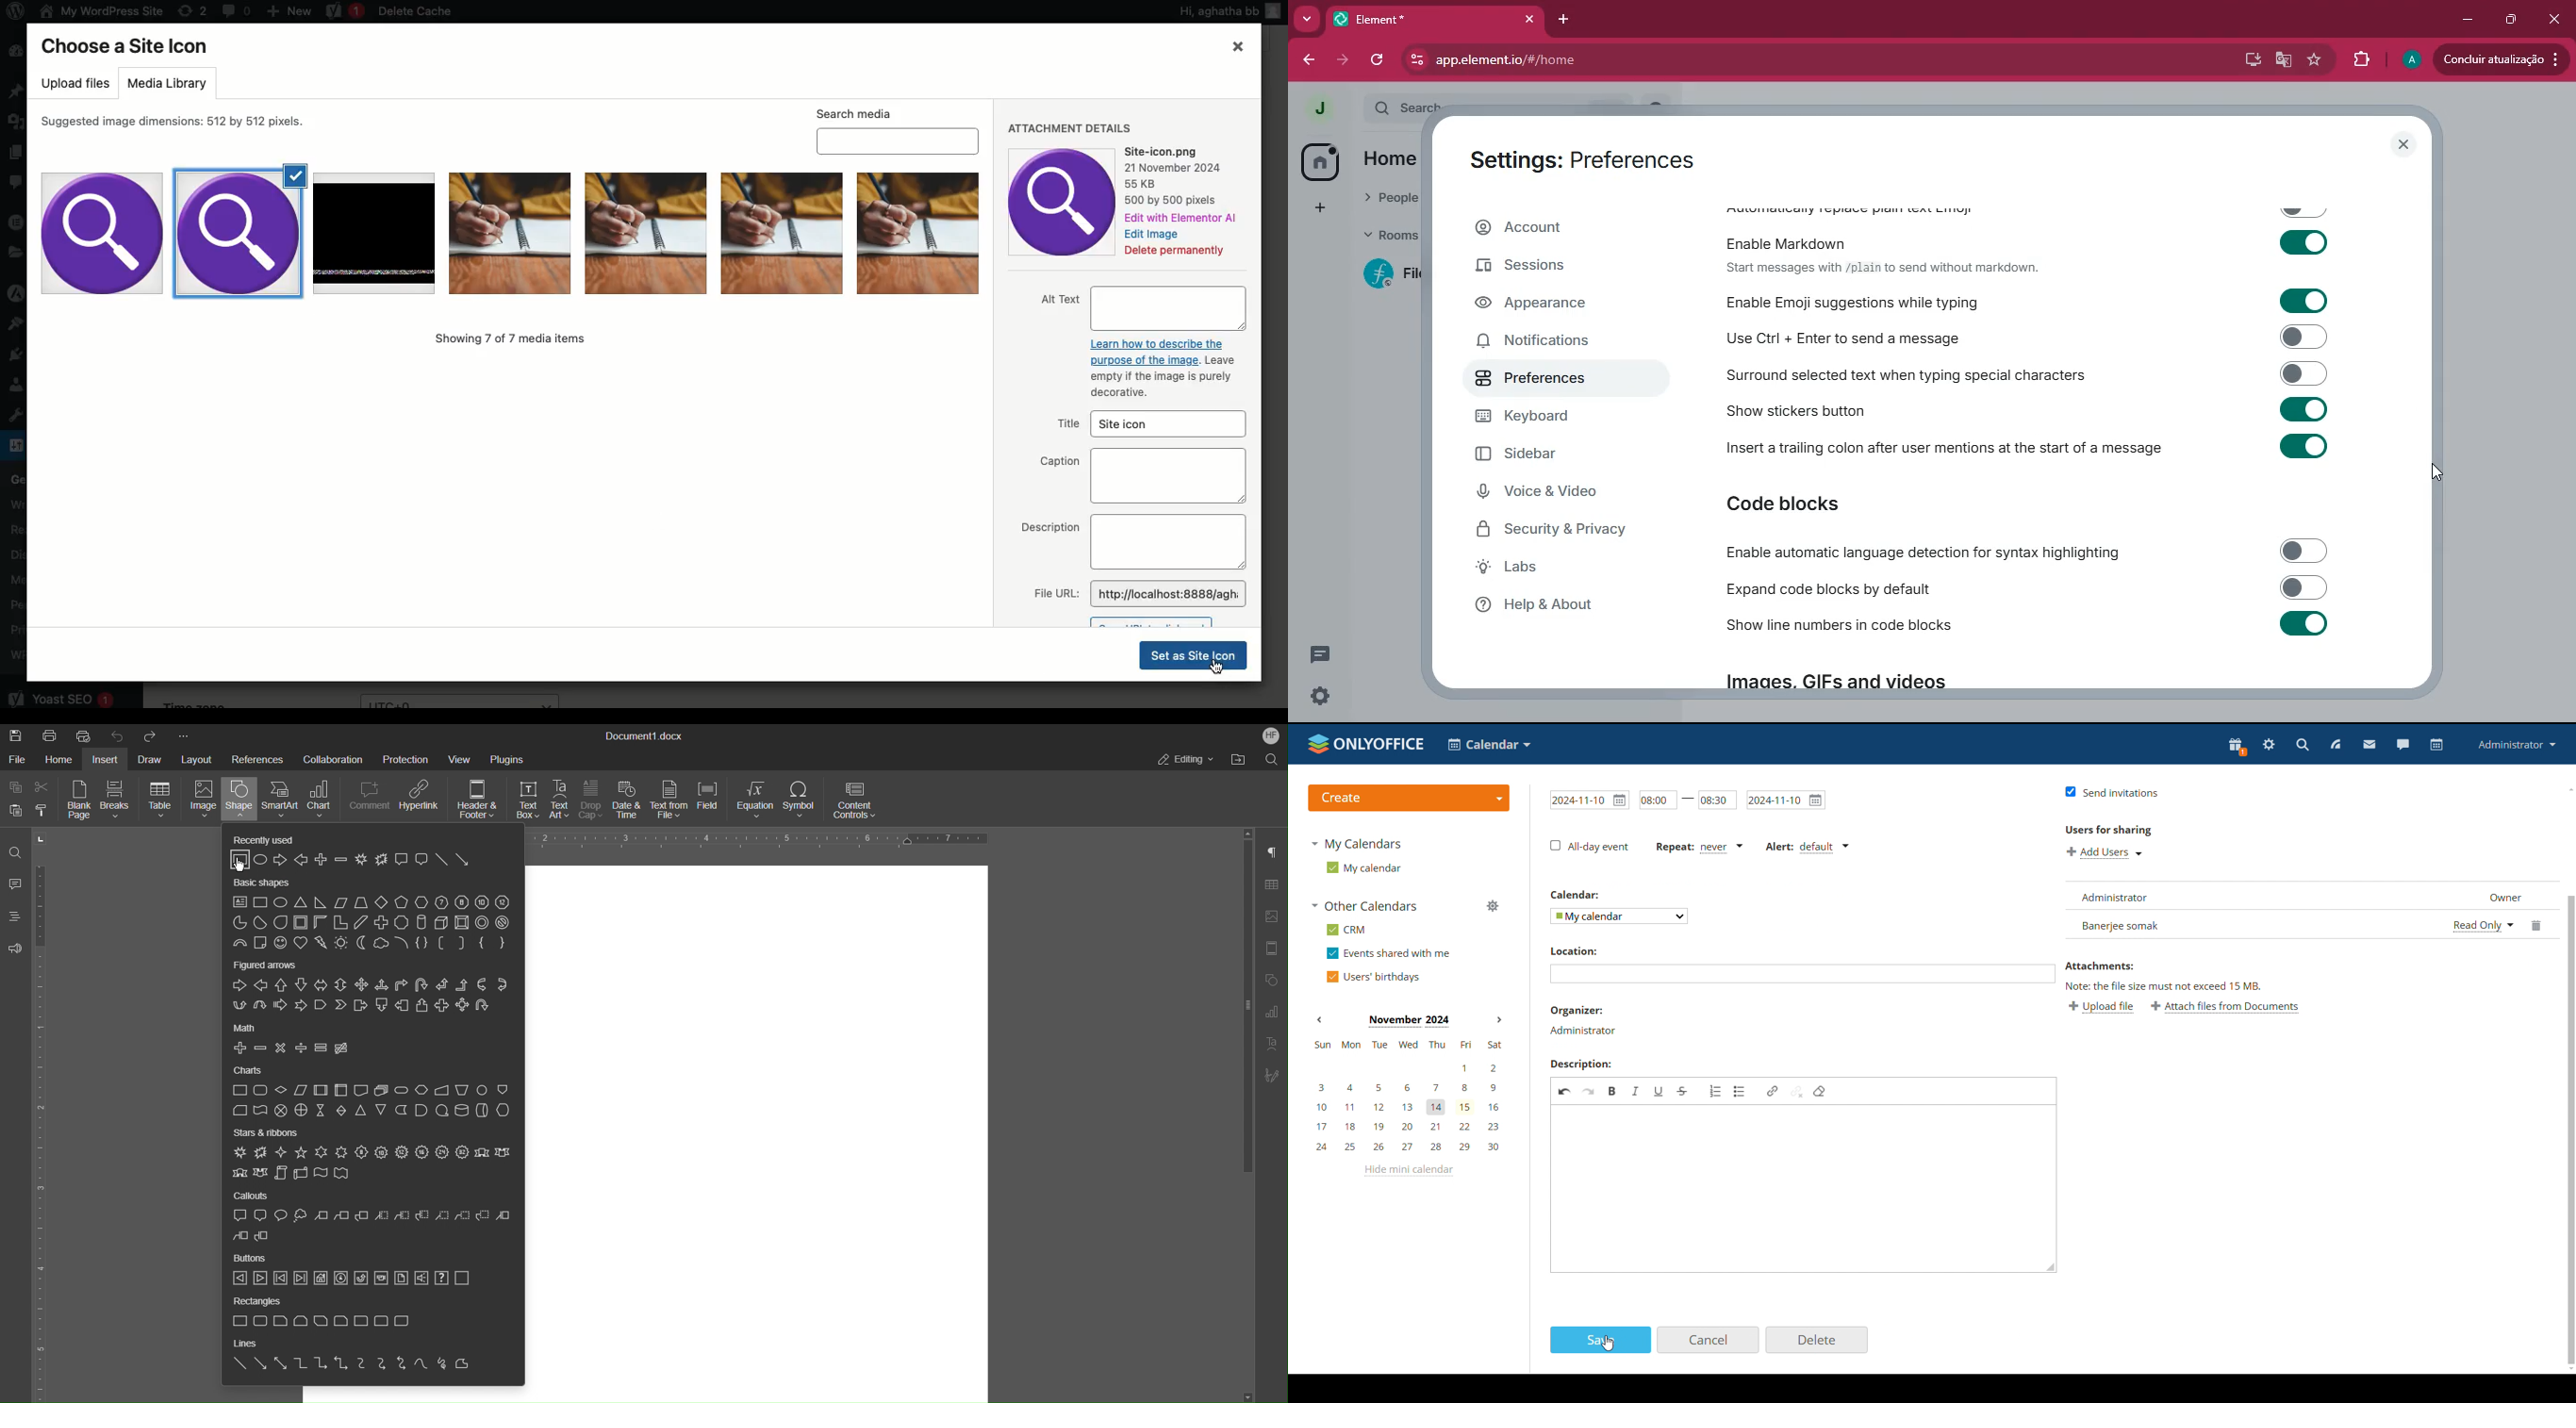  What do you see at coordinates (252, 1259) in the screenshot?
I see `Buttons` at bounding box center [252, 1259].